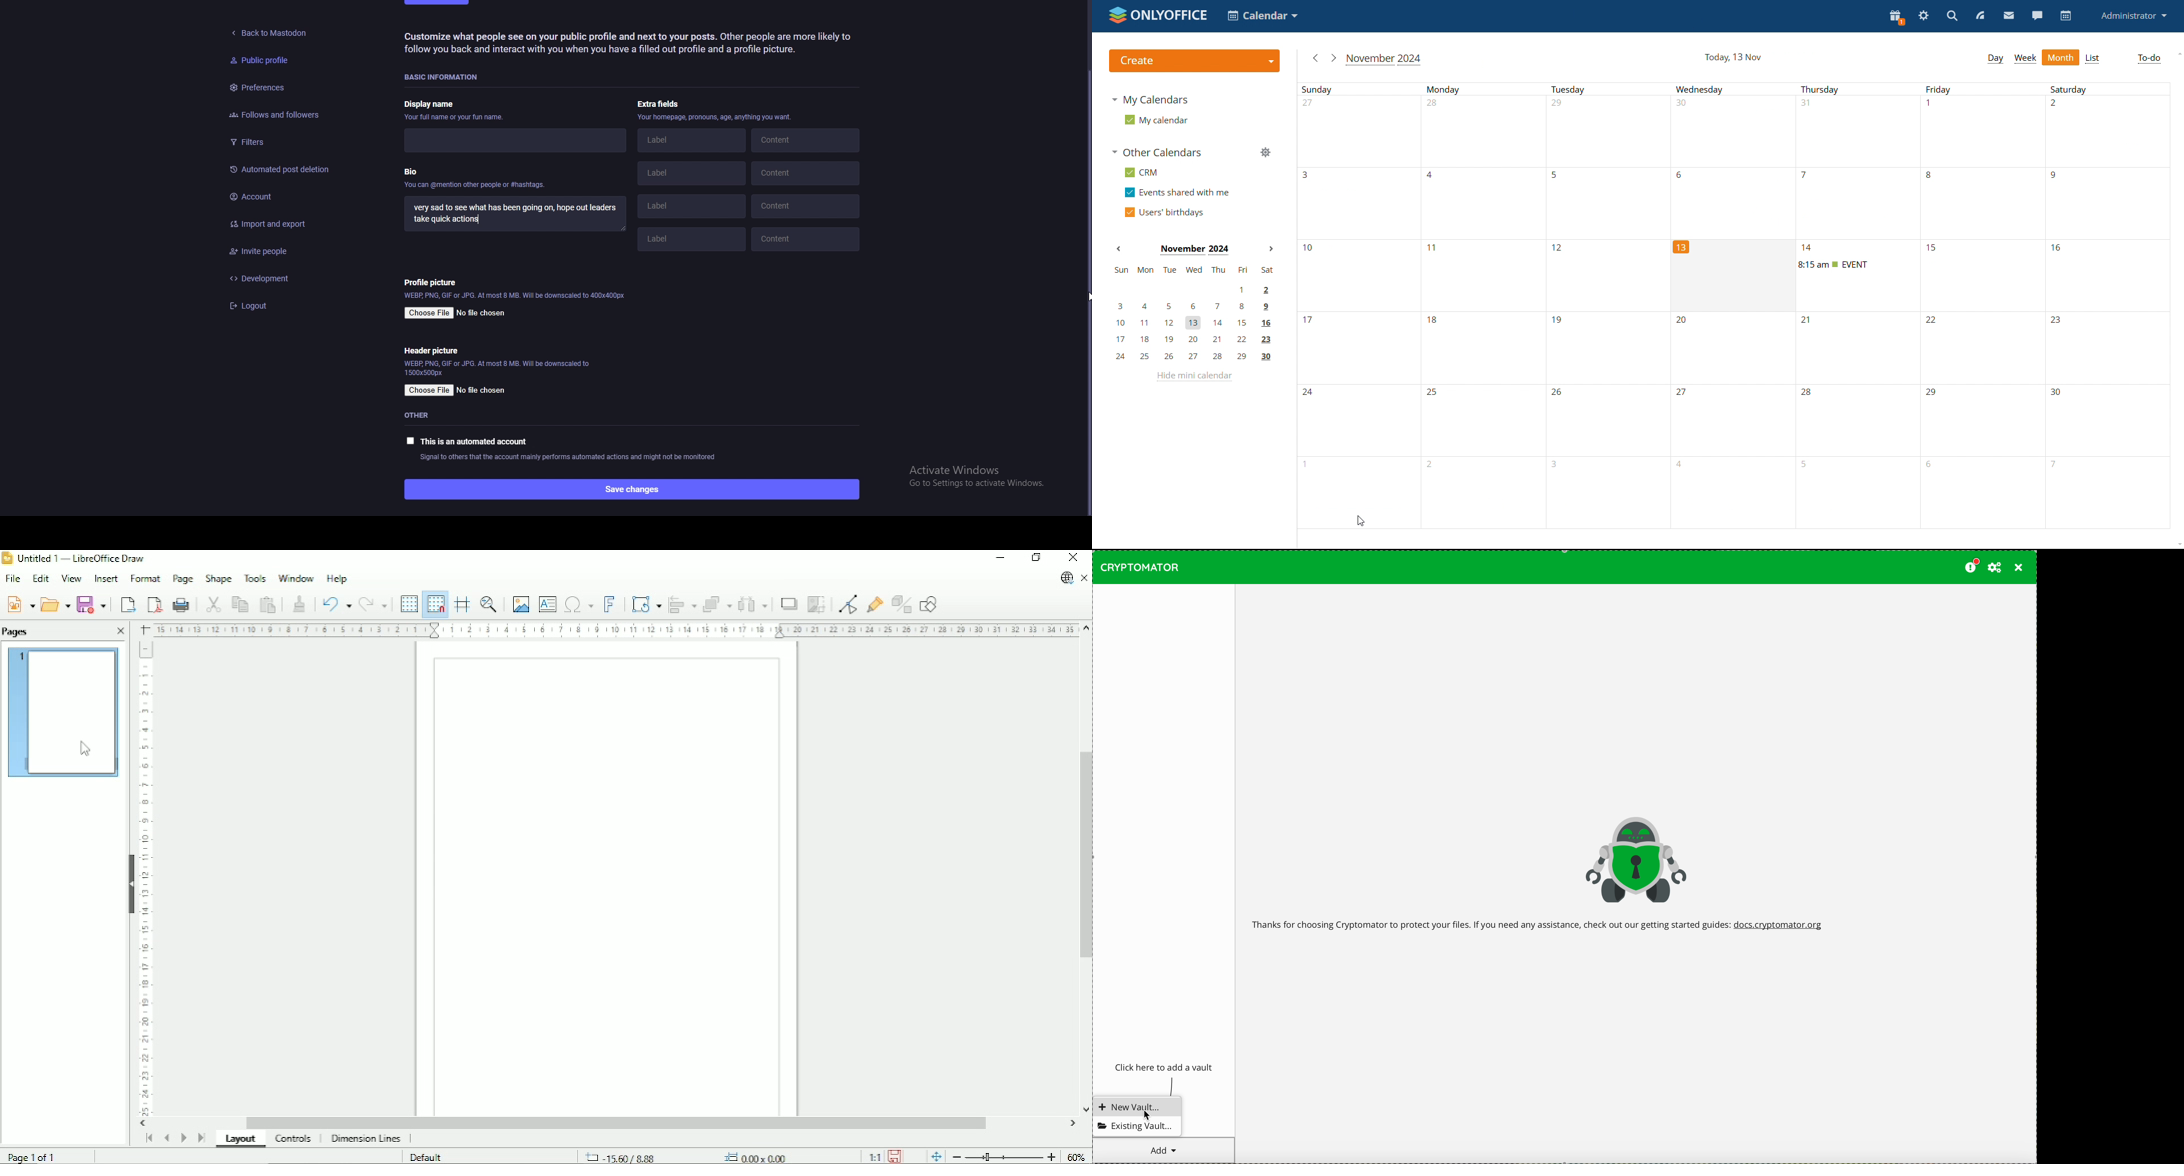  What do you see at coordinates (935, 1155) in the screenshot?
I see `Fit page to current window` at bounding box center [935, 1155].